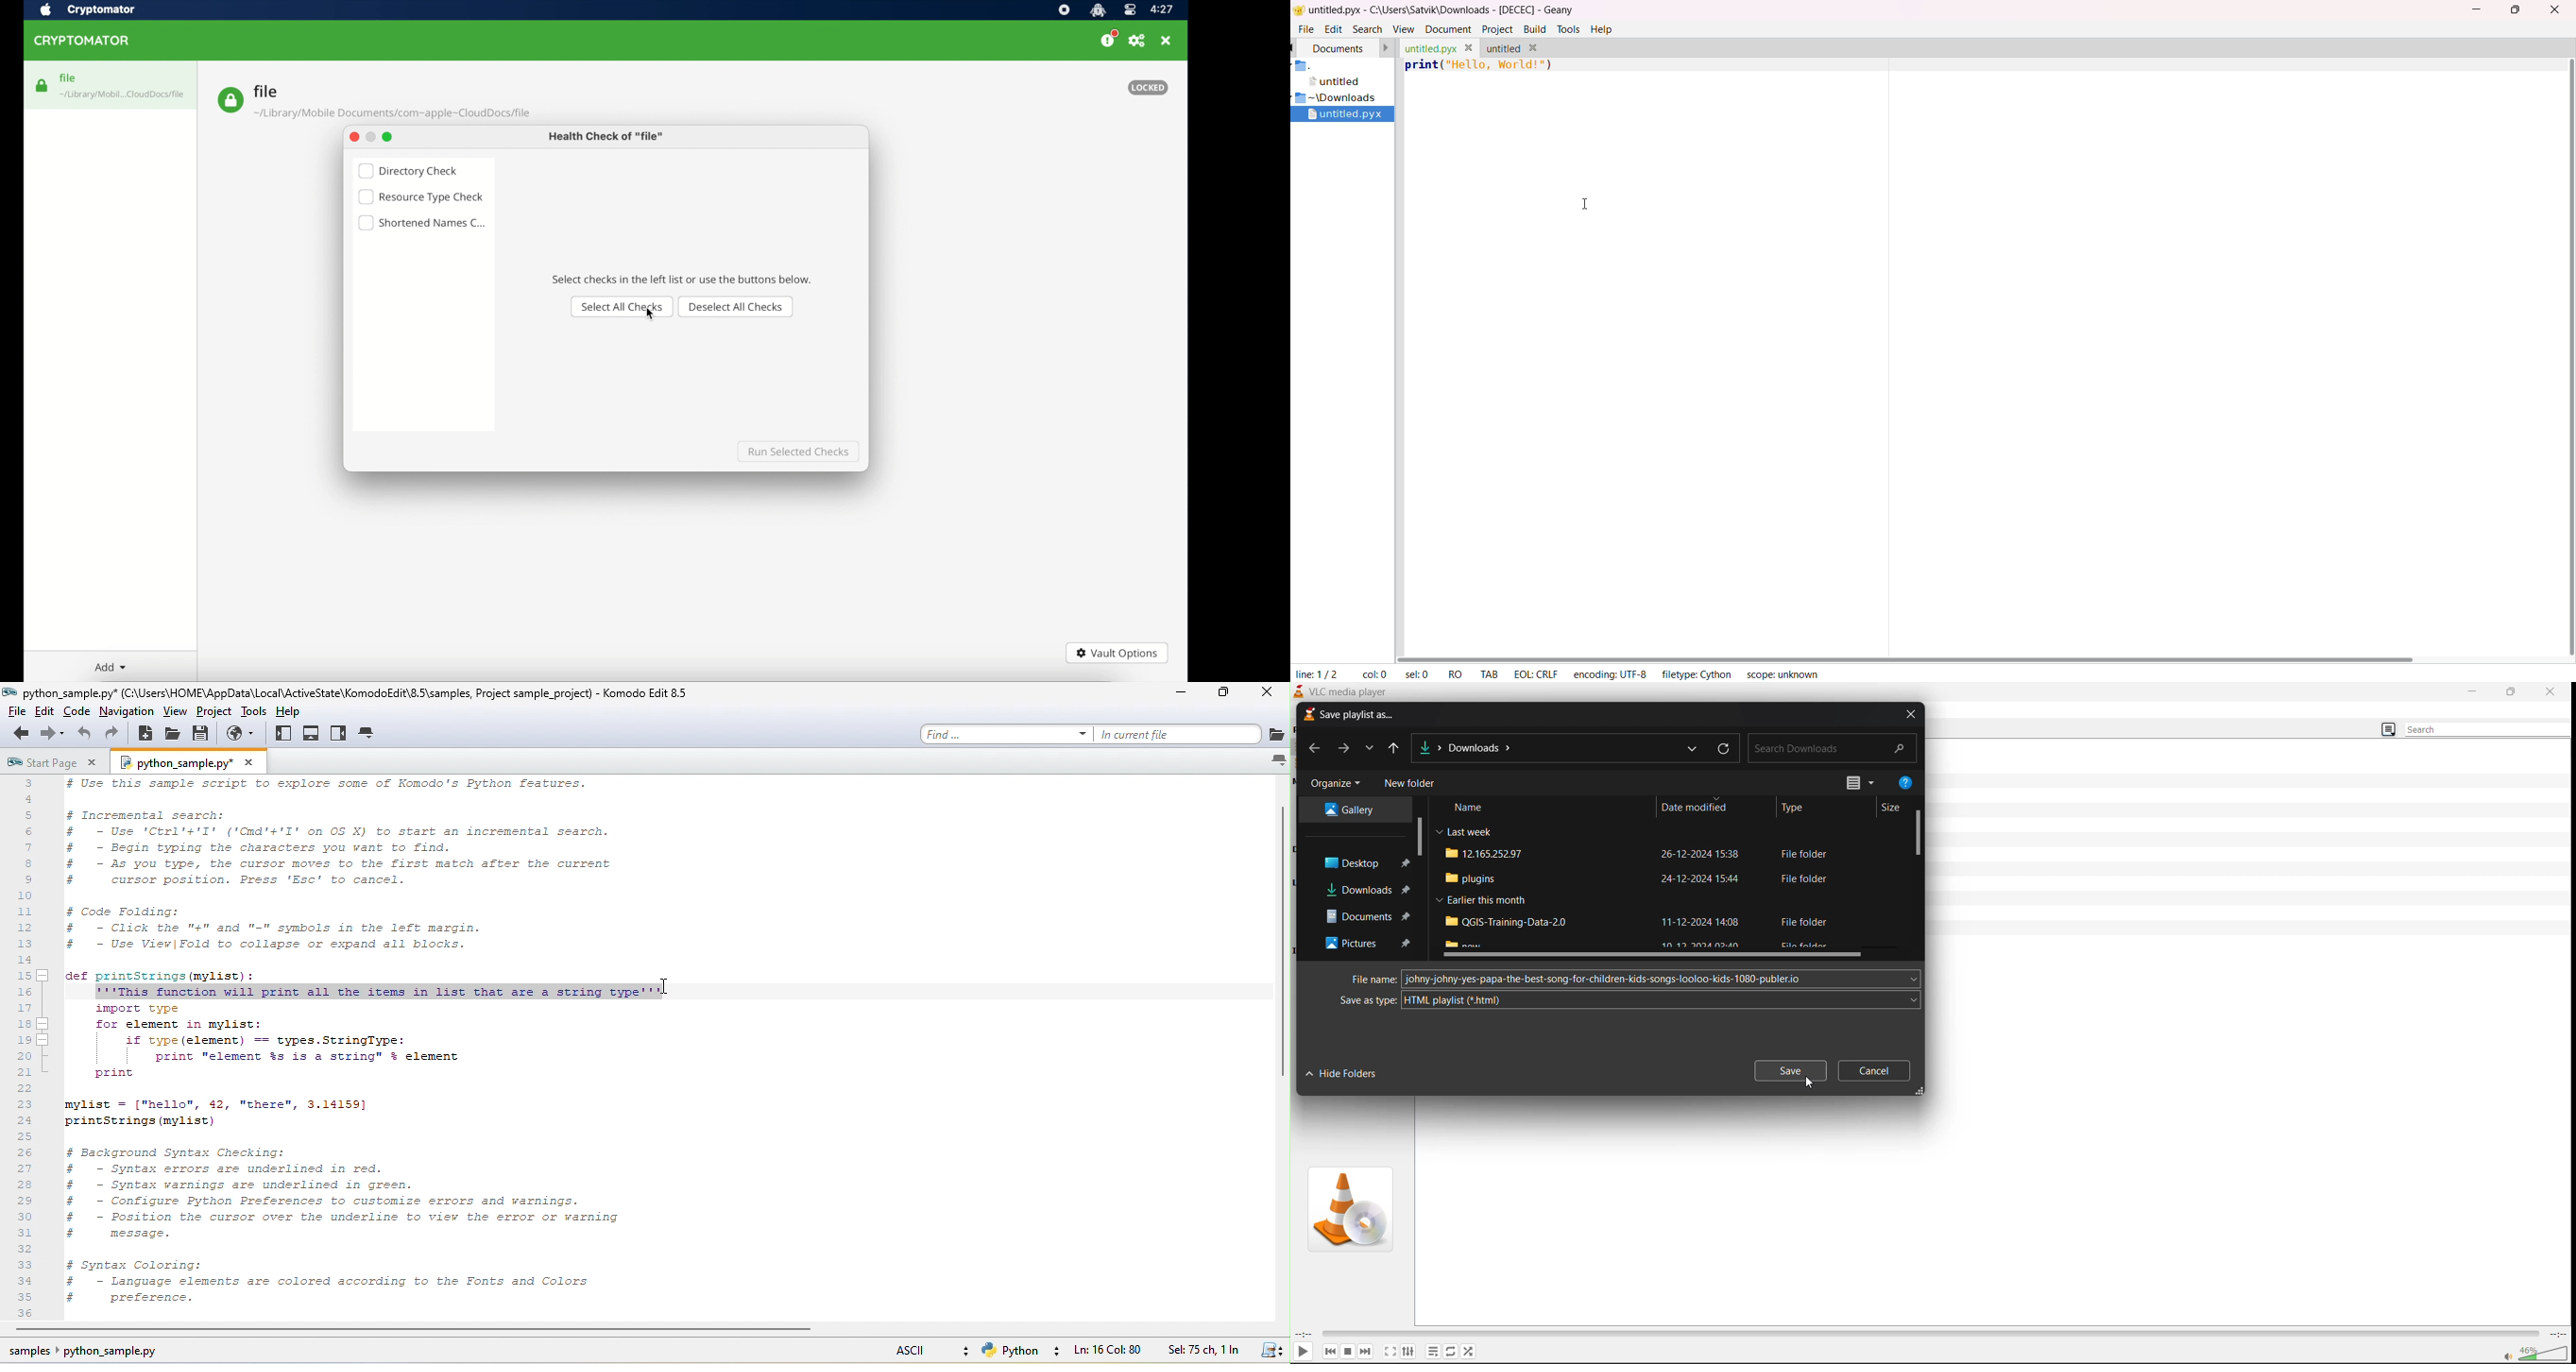 The width and height of the screenshot is (2576, 1372). I want to click on close, so click(1536, 46).